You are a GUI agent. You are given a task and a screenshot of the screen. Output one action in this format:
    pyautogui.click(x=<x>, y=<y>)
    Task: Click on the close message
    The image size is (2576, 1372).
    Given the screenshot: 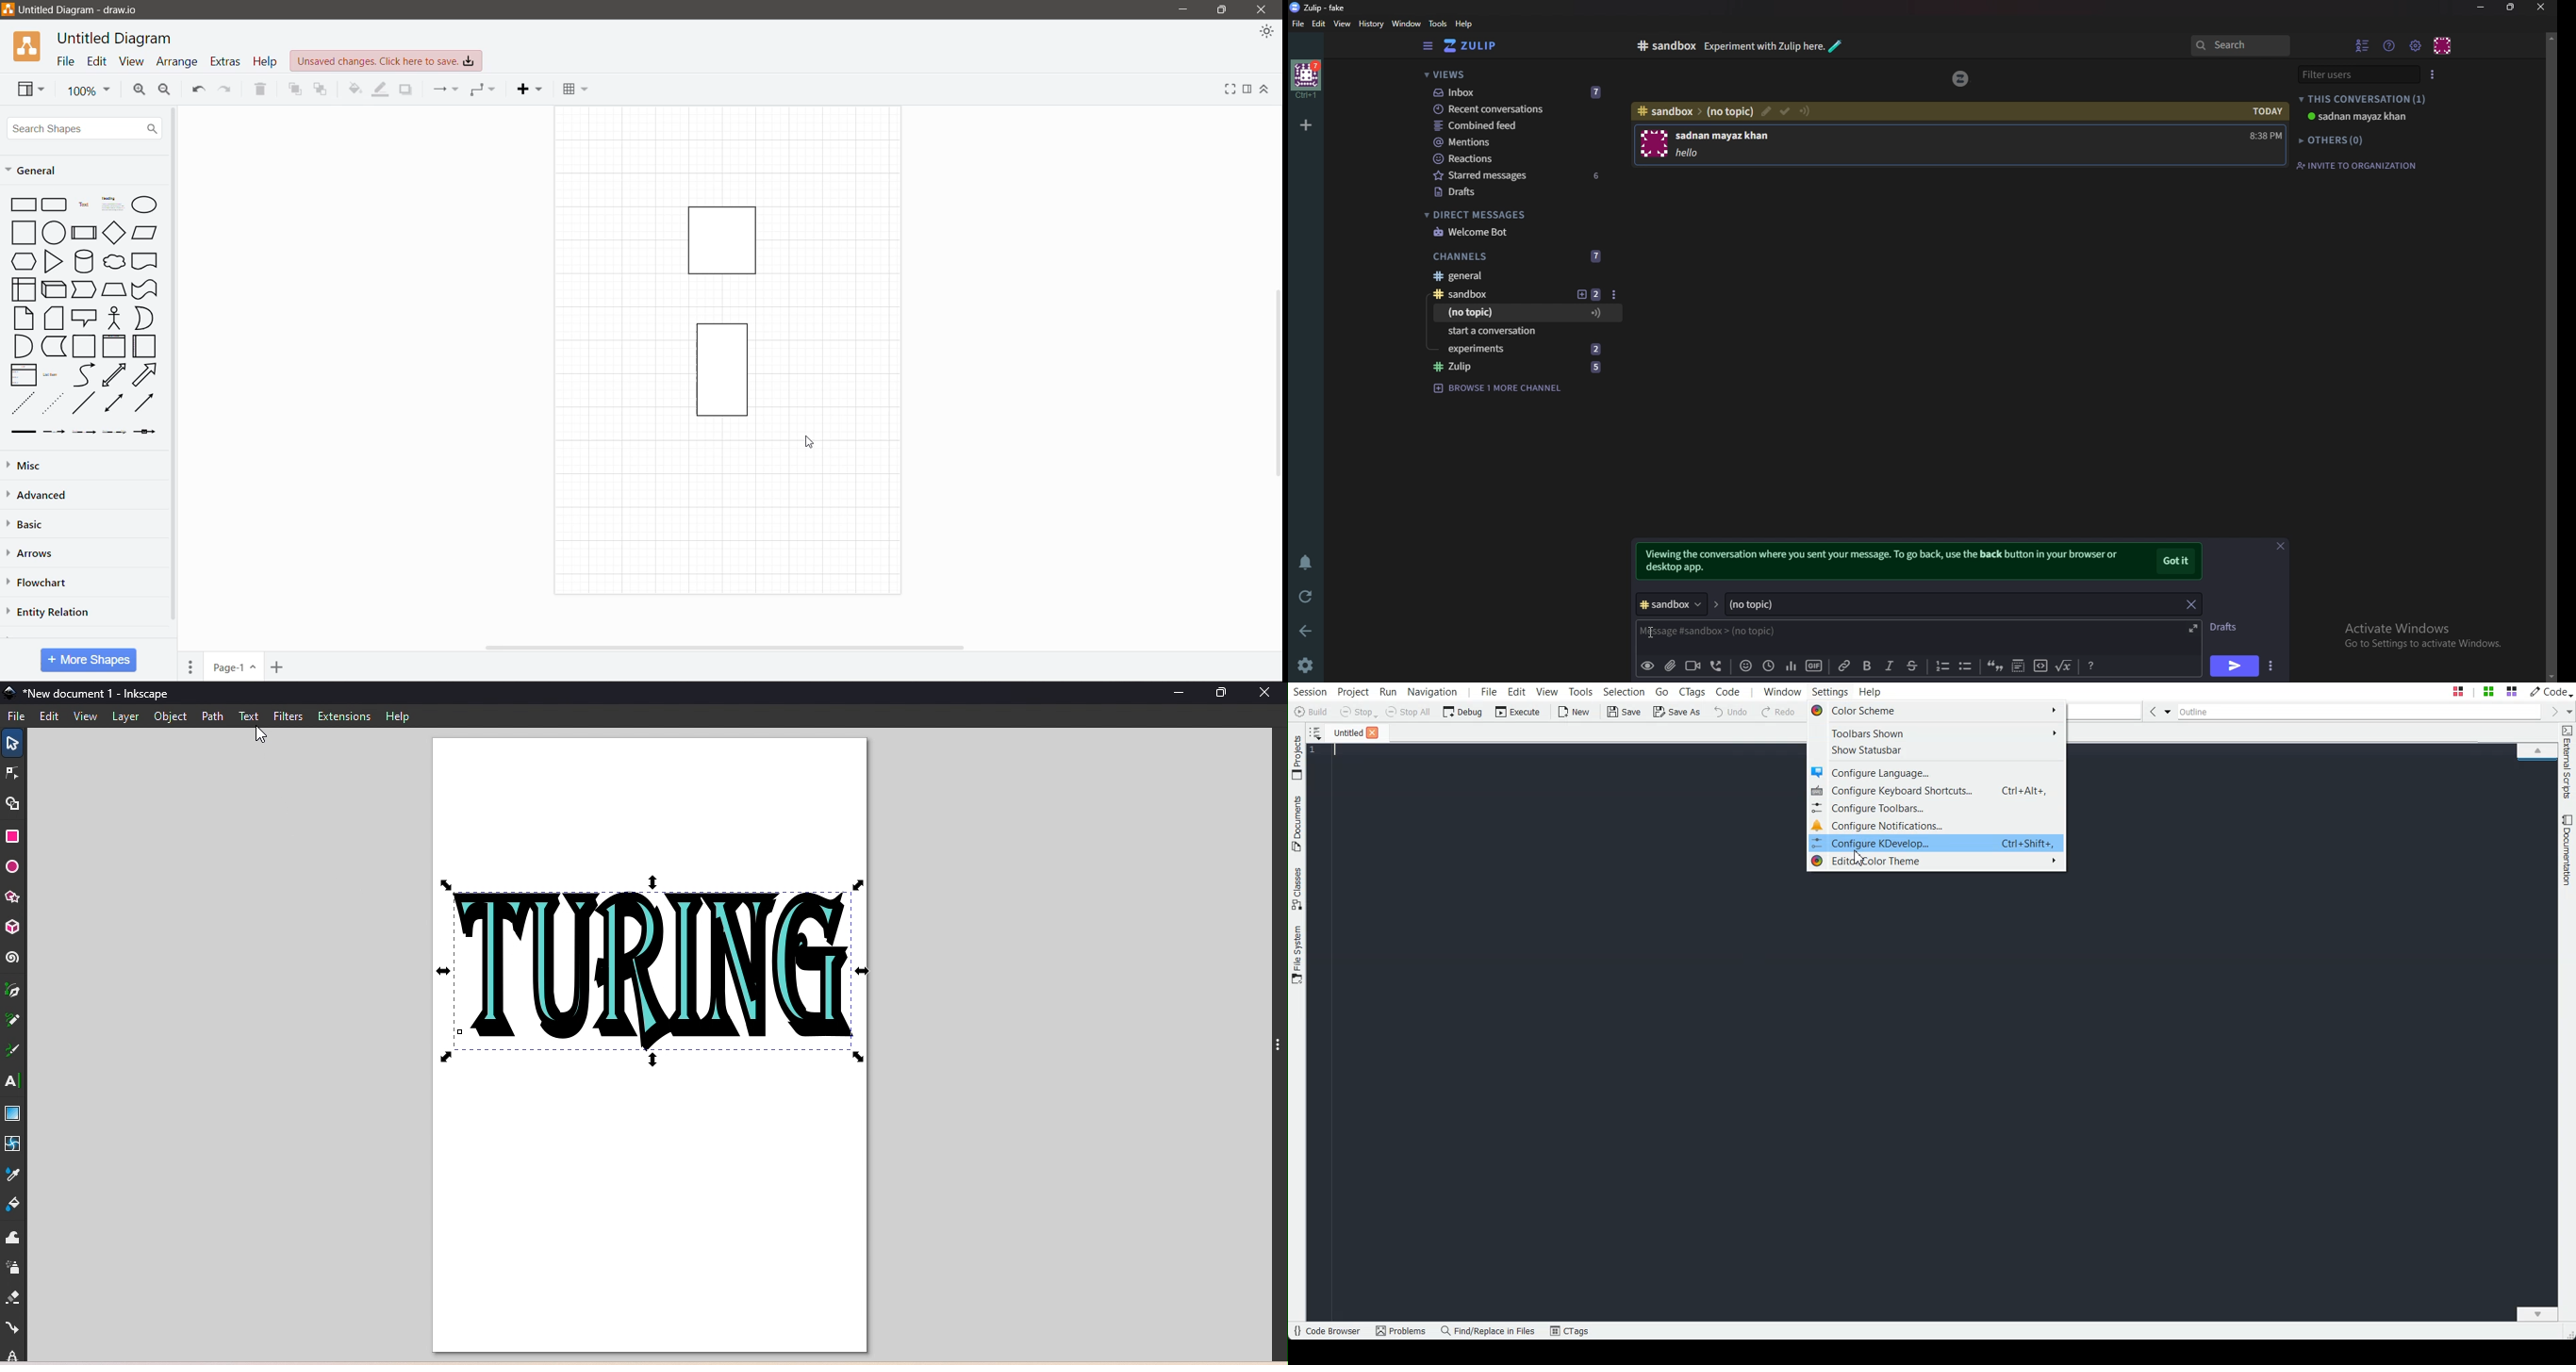 What is the action you would take?
    pyautogui.click(x=2282, y=546)
    